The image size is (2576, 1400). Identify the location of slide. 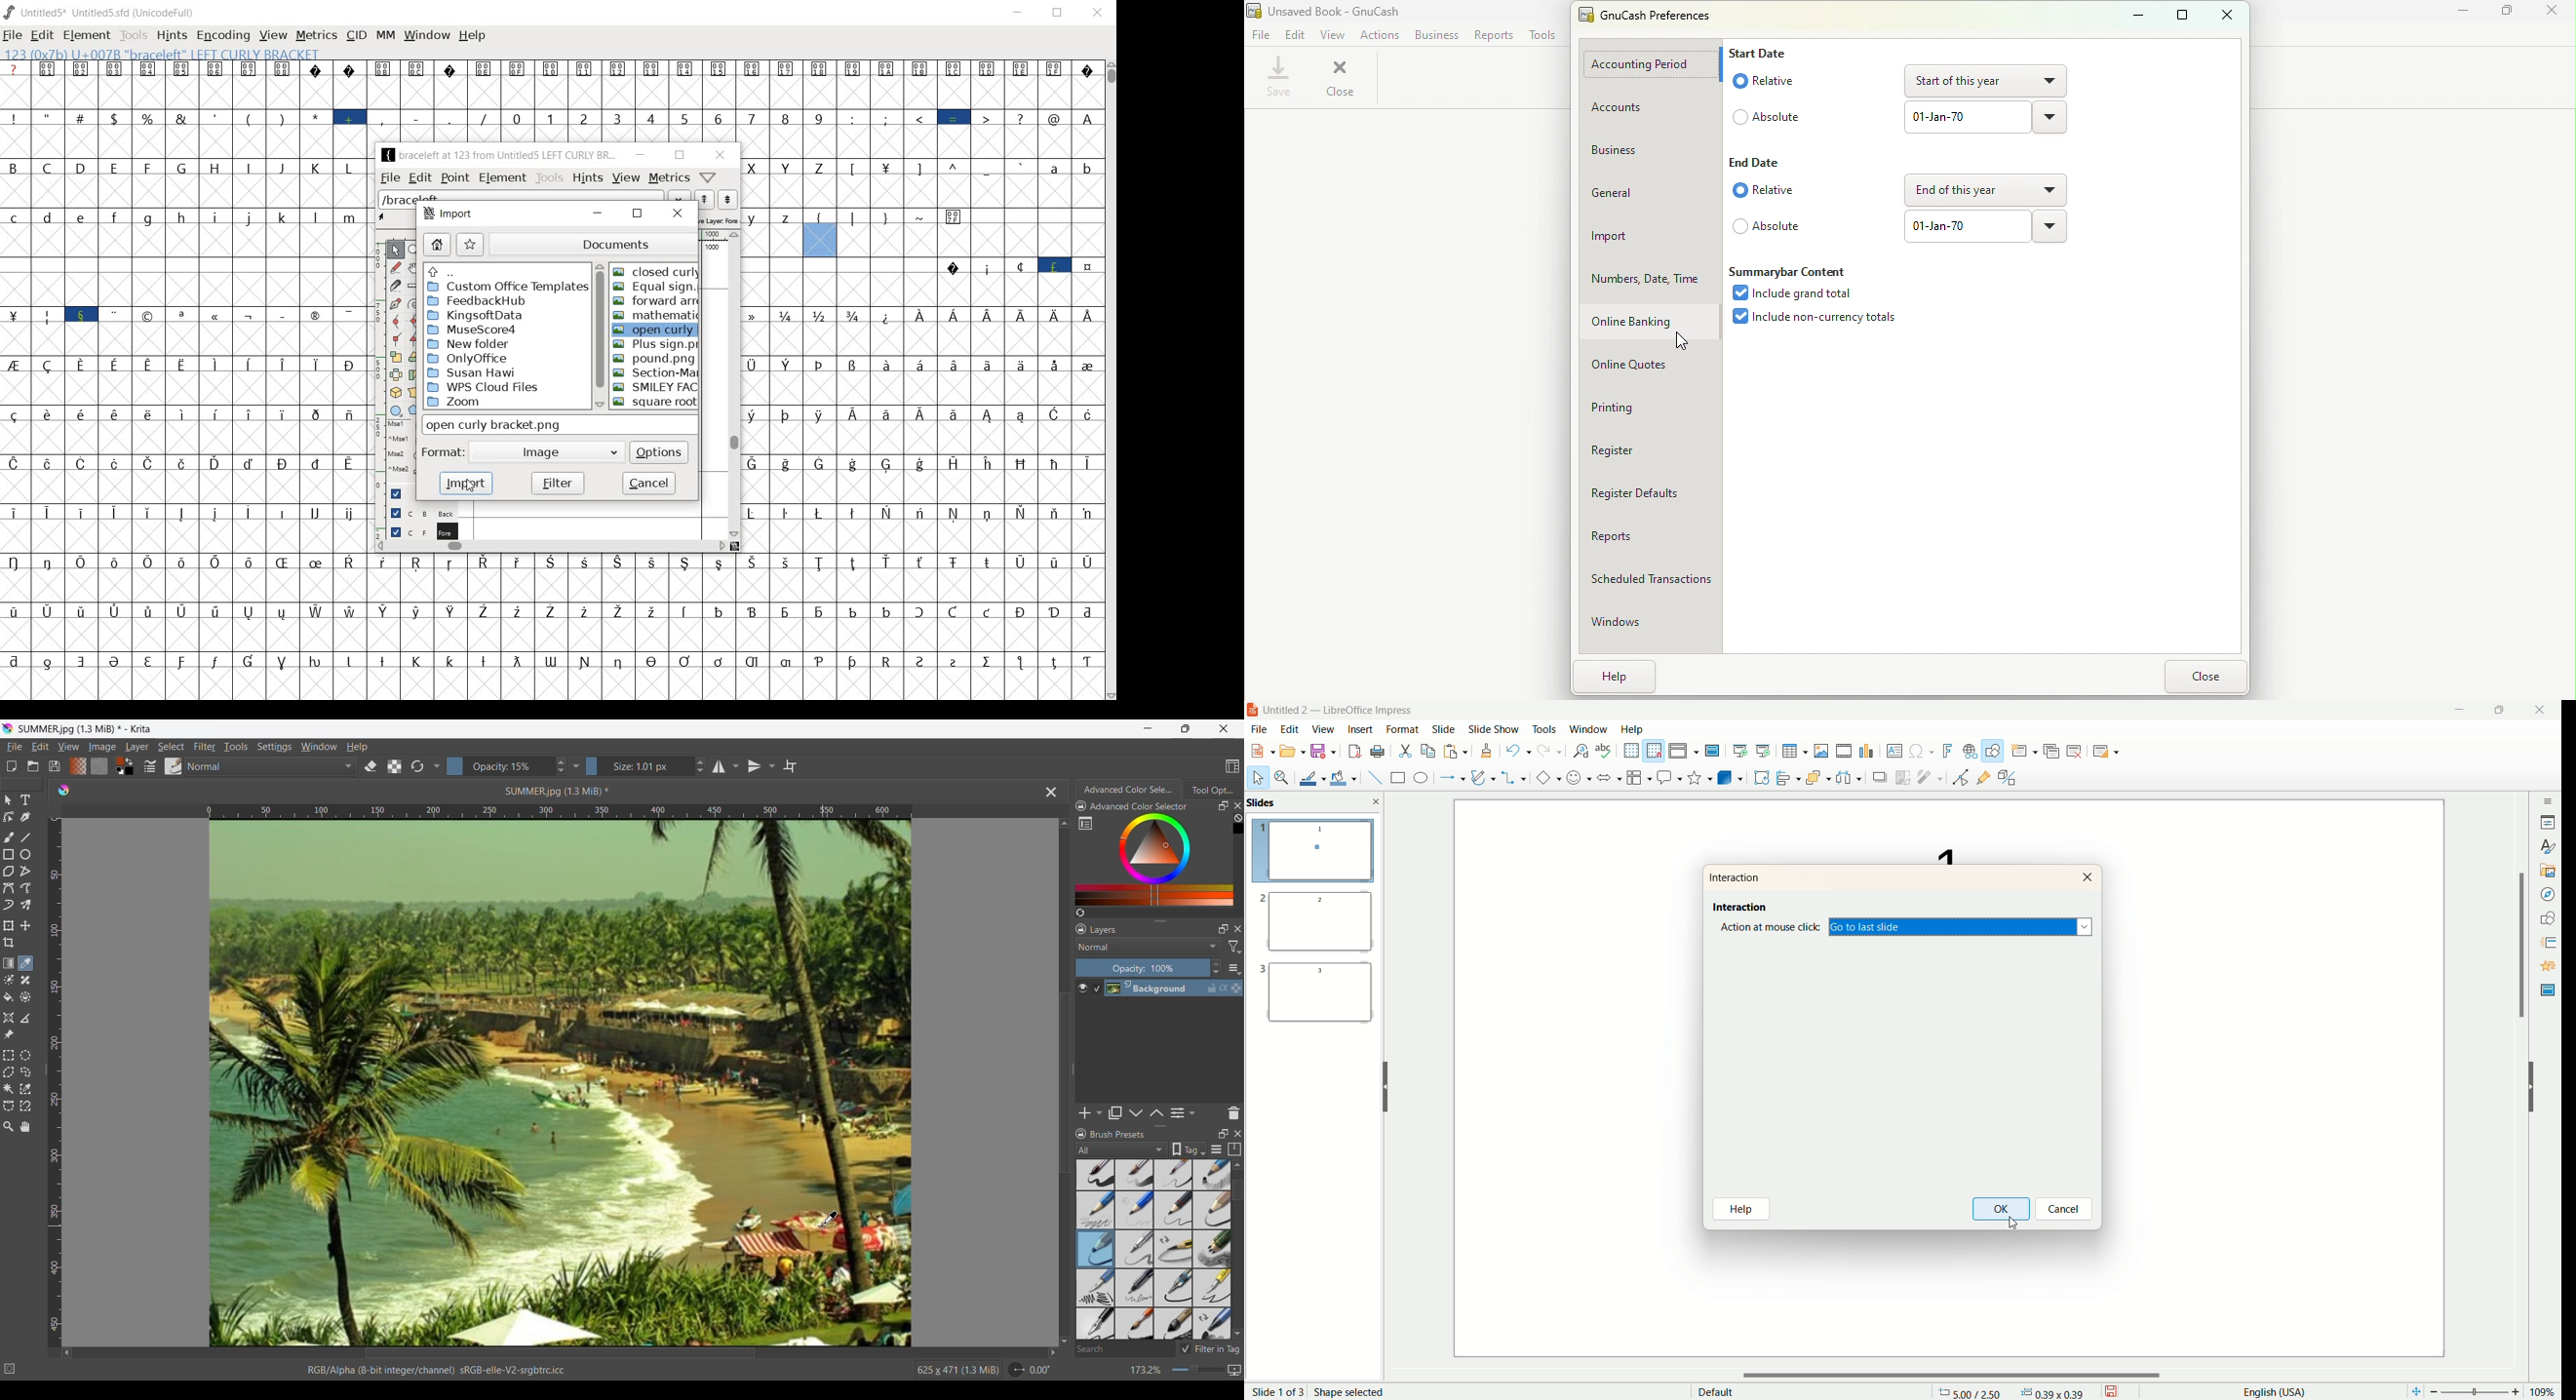
(1444, 730).